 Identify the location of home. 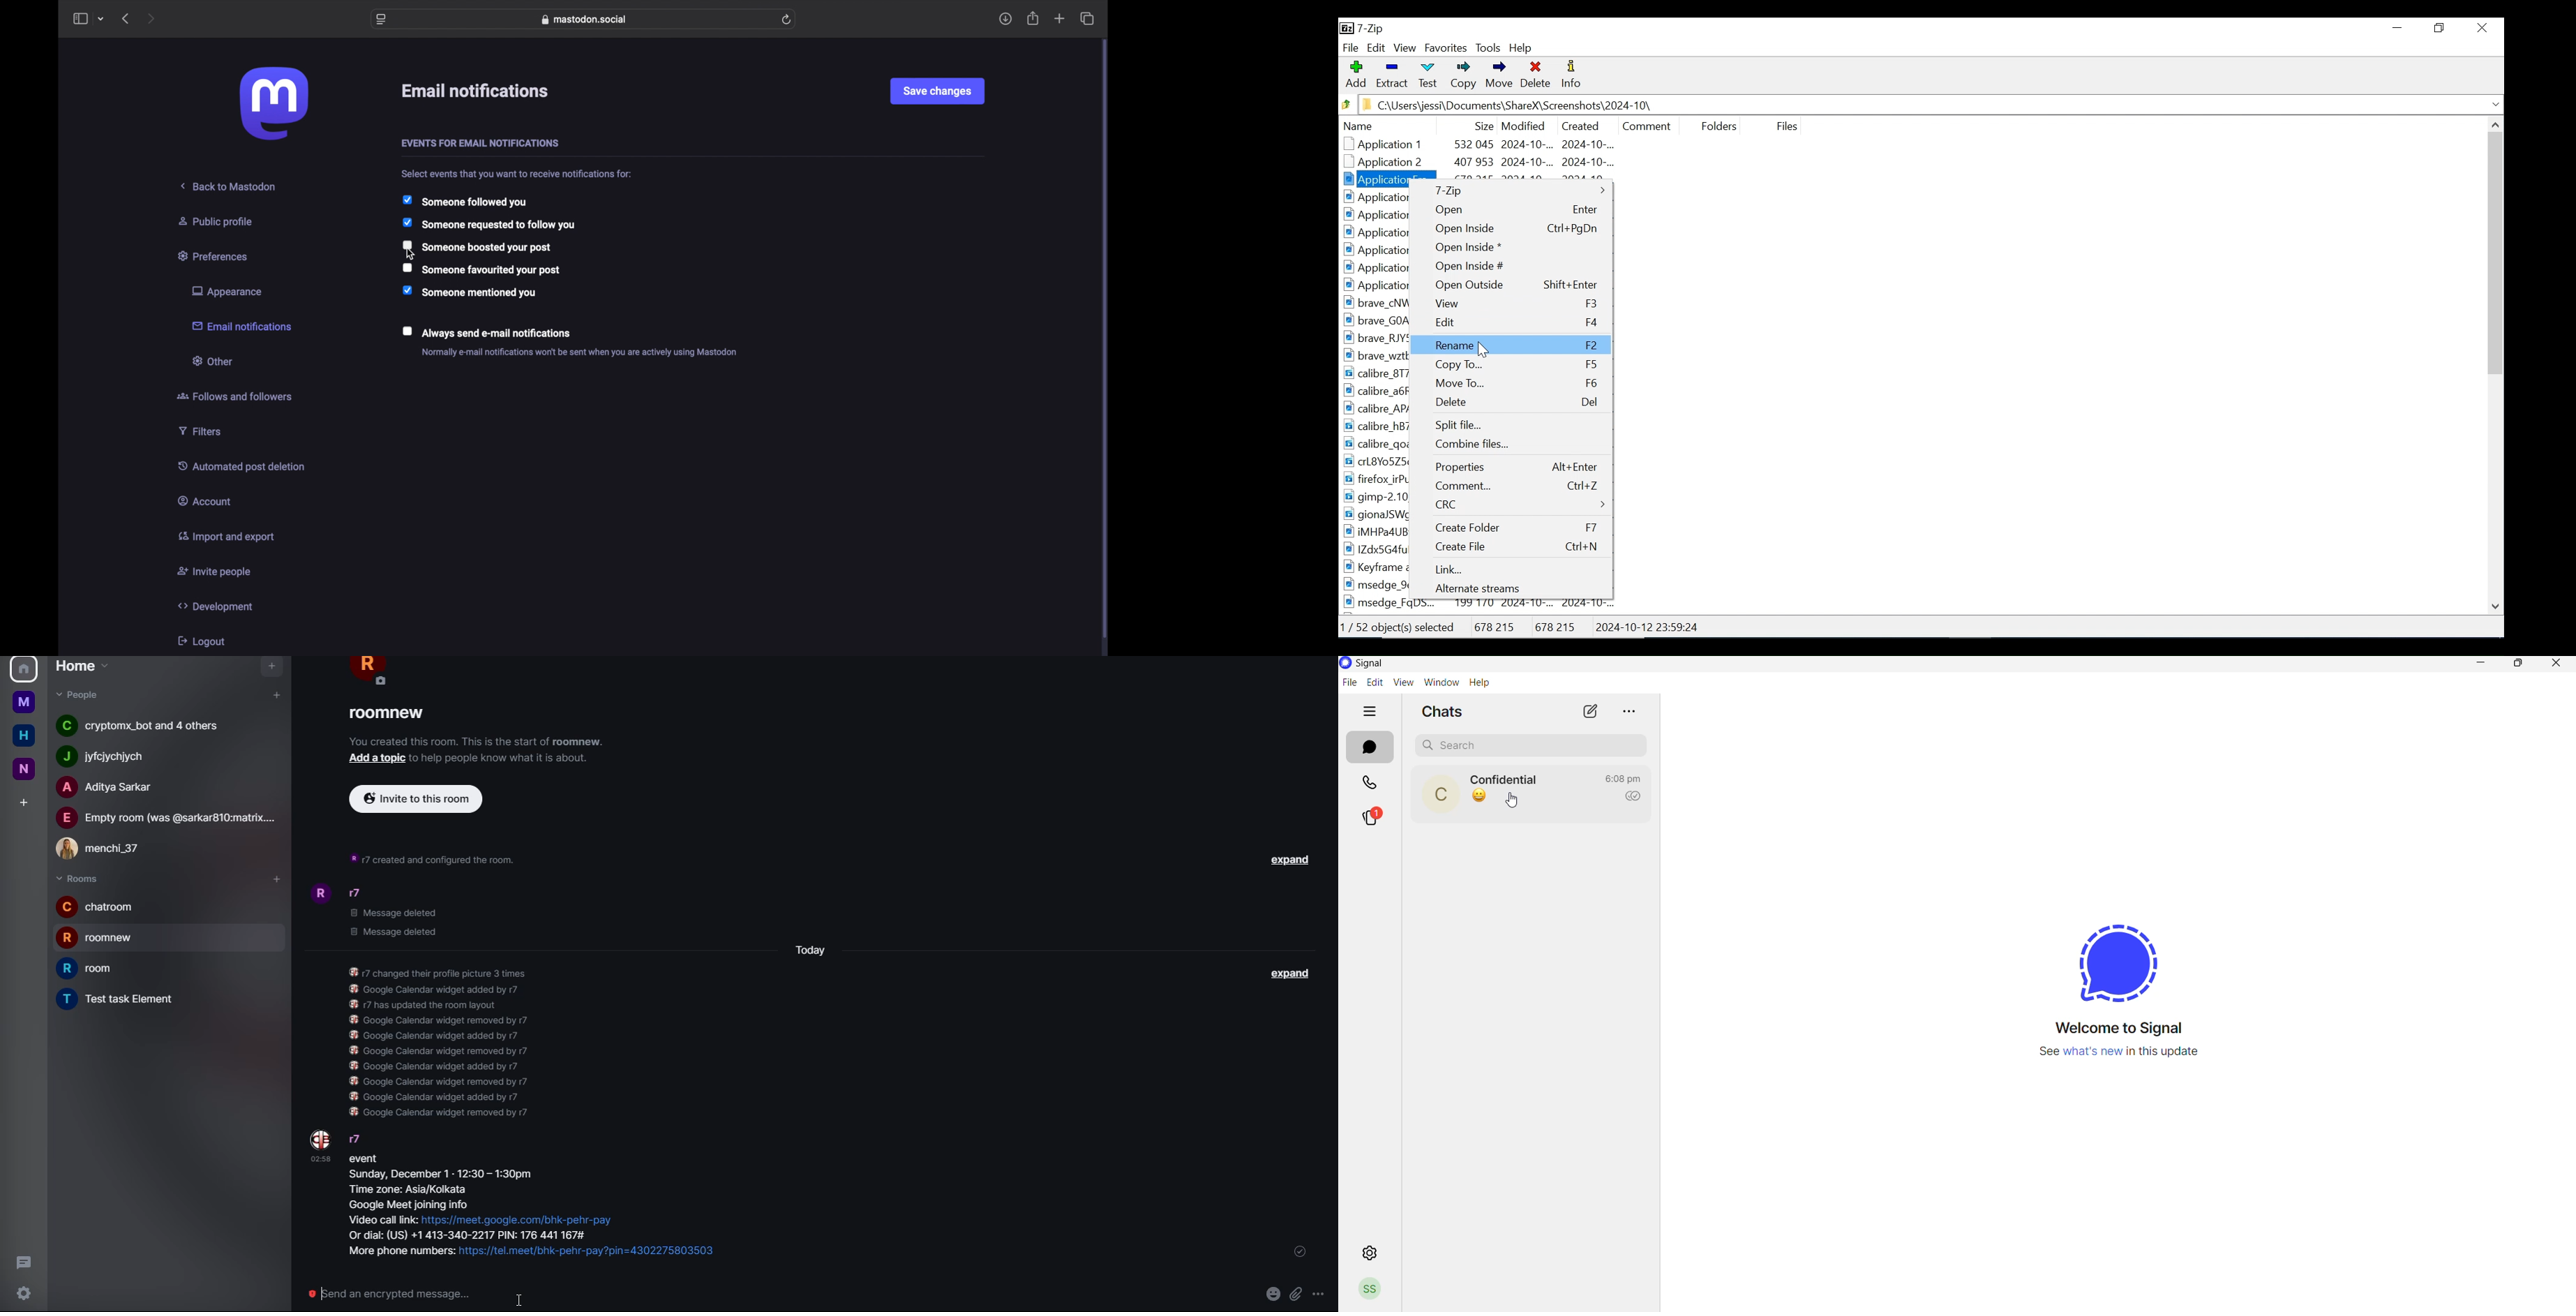
(25, 701).